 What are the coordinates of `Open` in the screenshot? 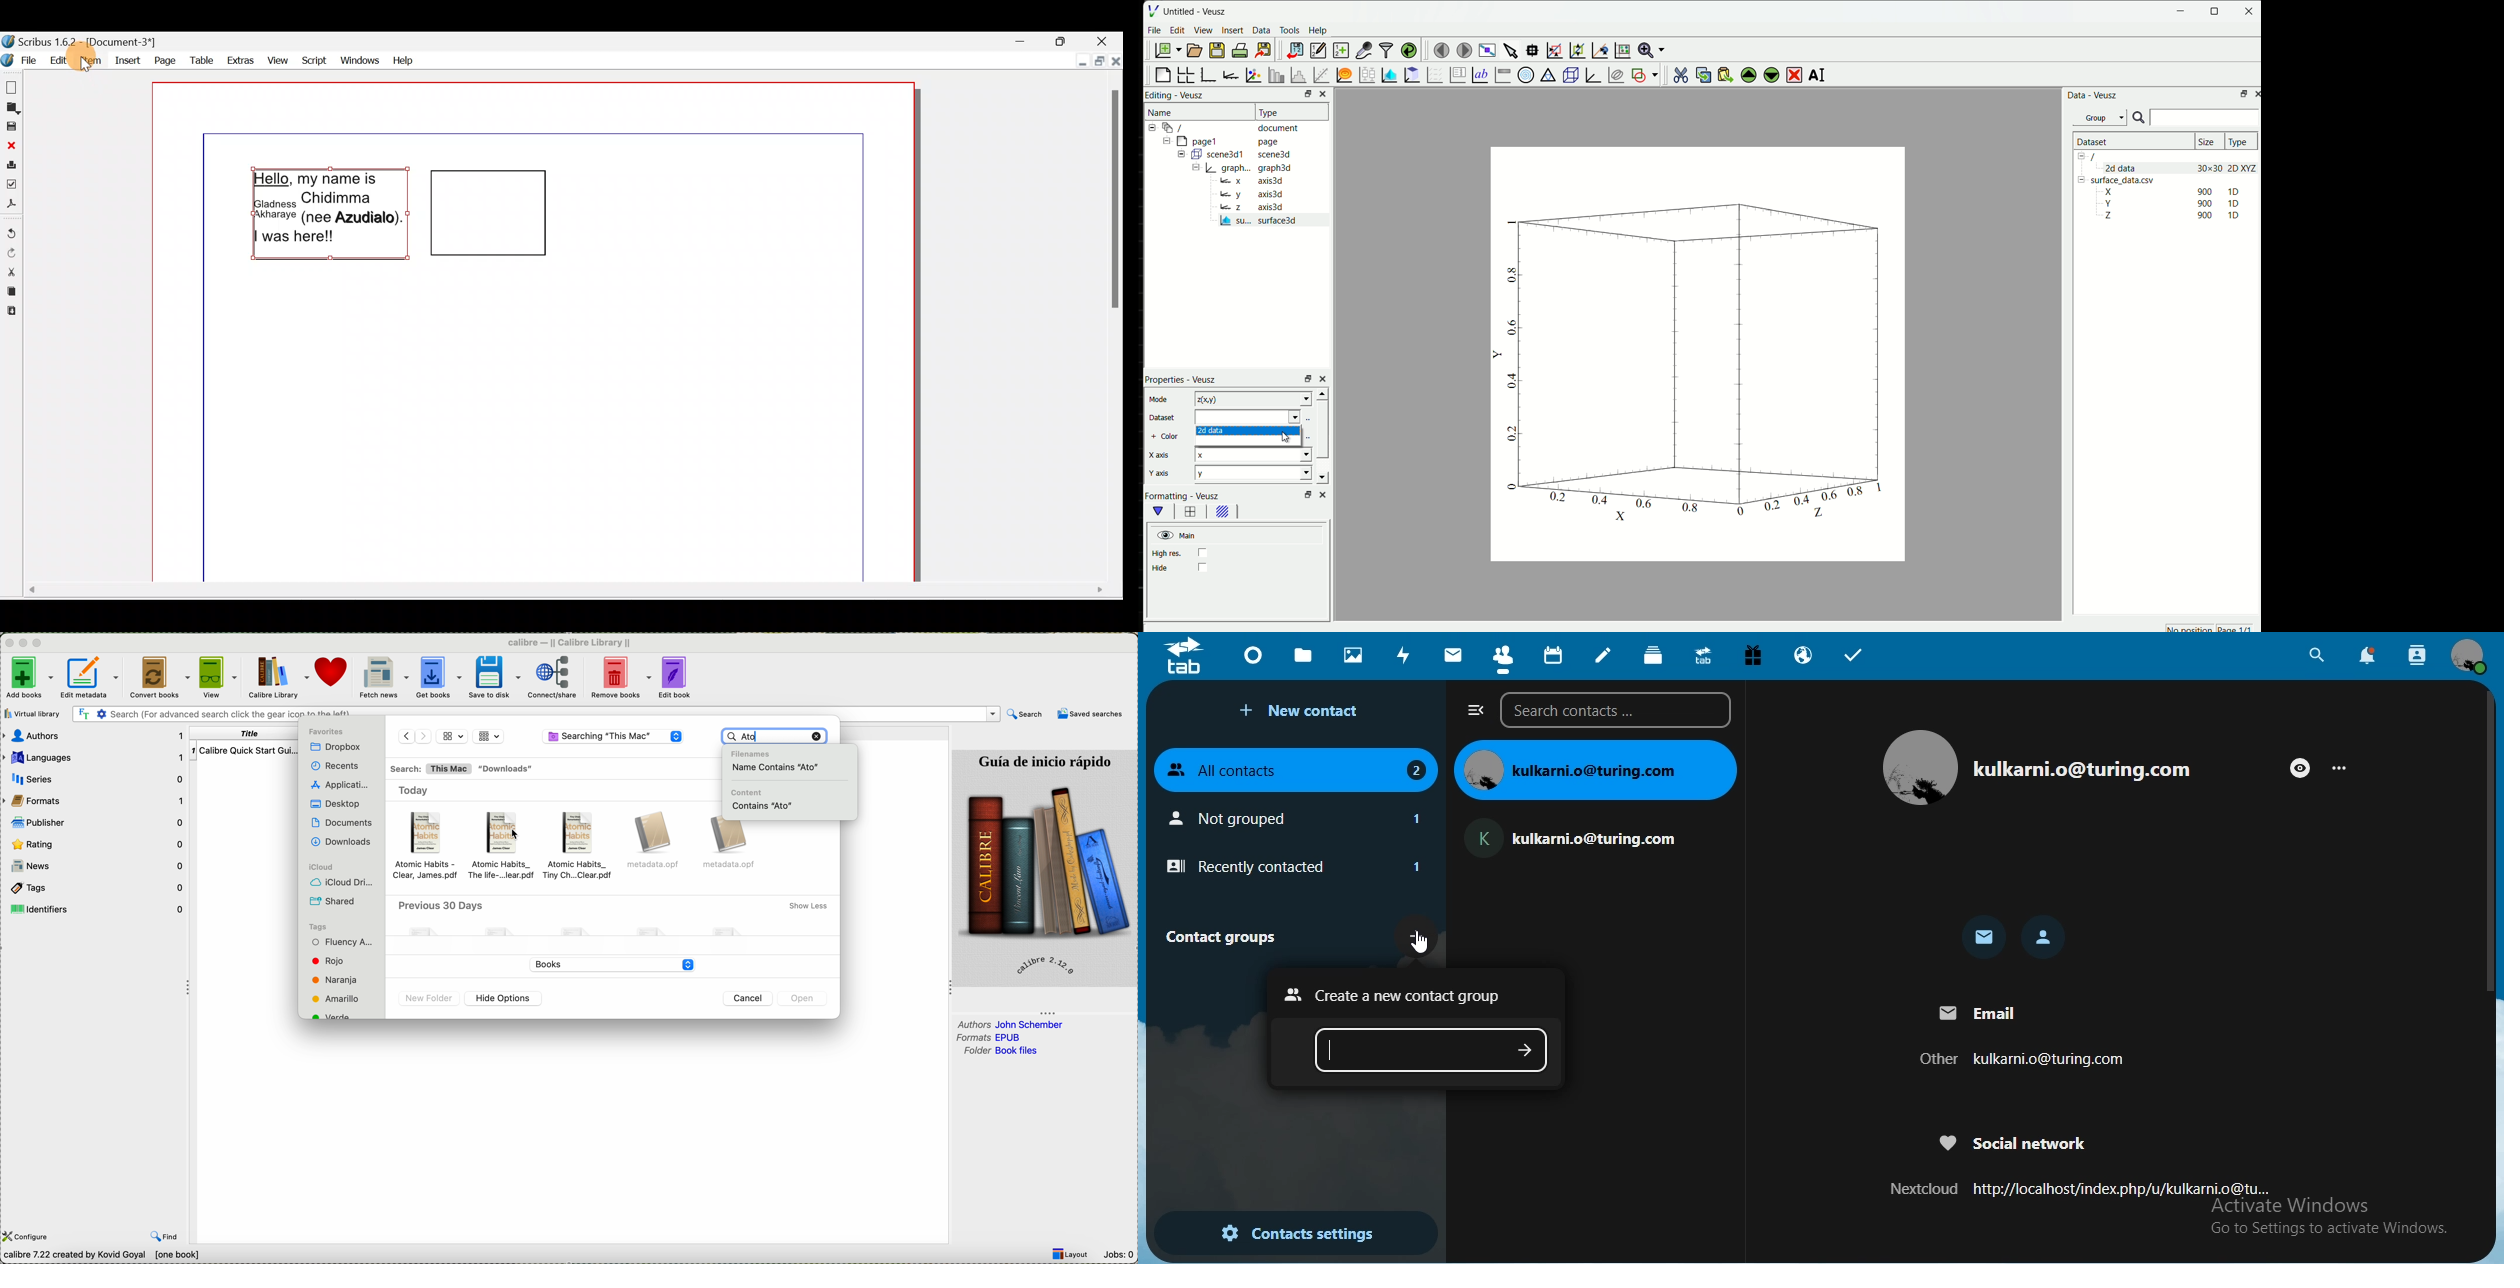 It's located at (12, 108).